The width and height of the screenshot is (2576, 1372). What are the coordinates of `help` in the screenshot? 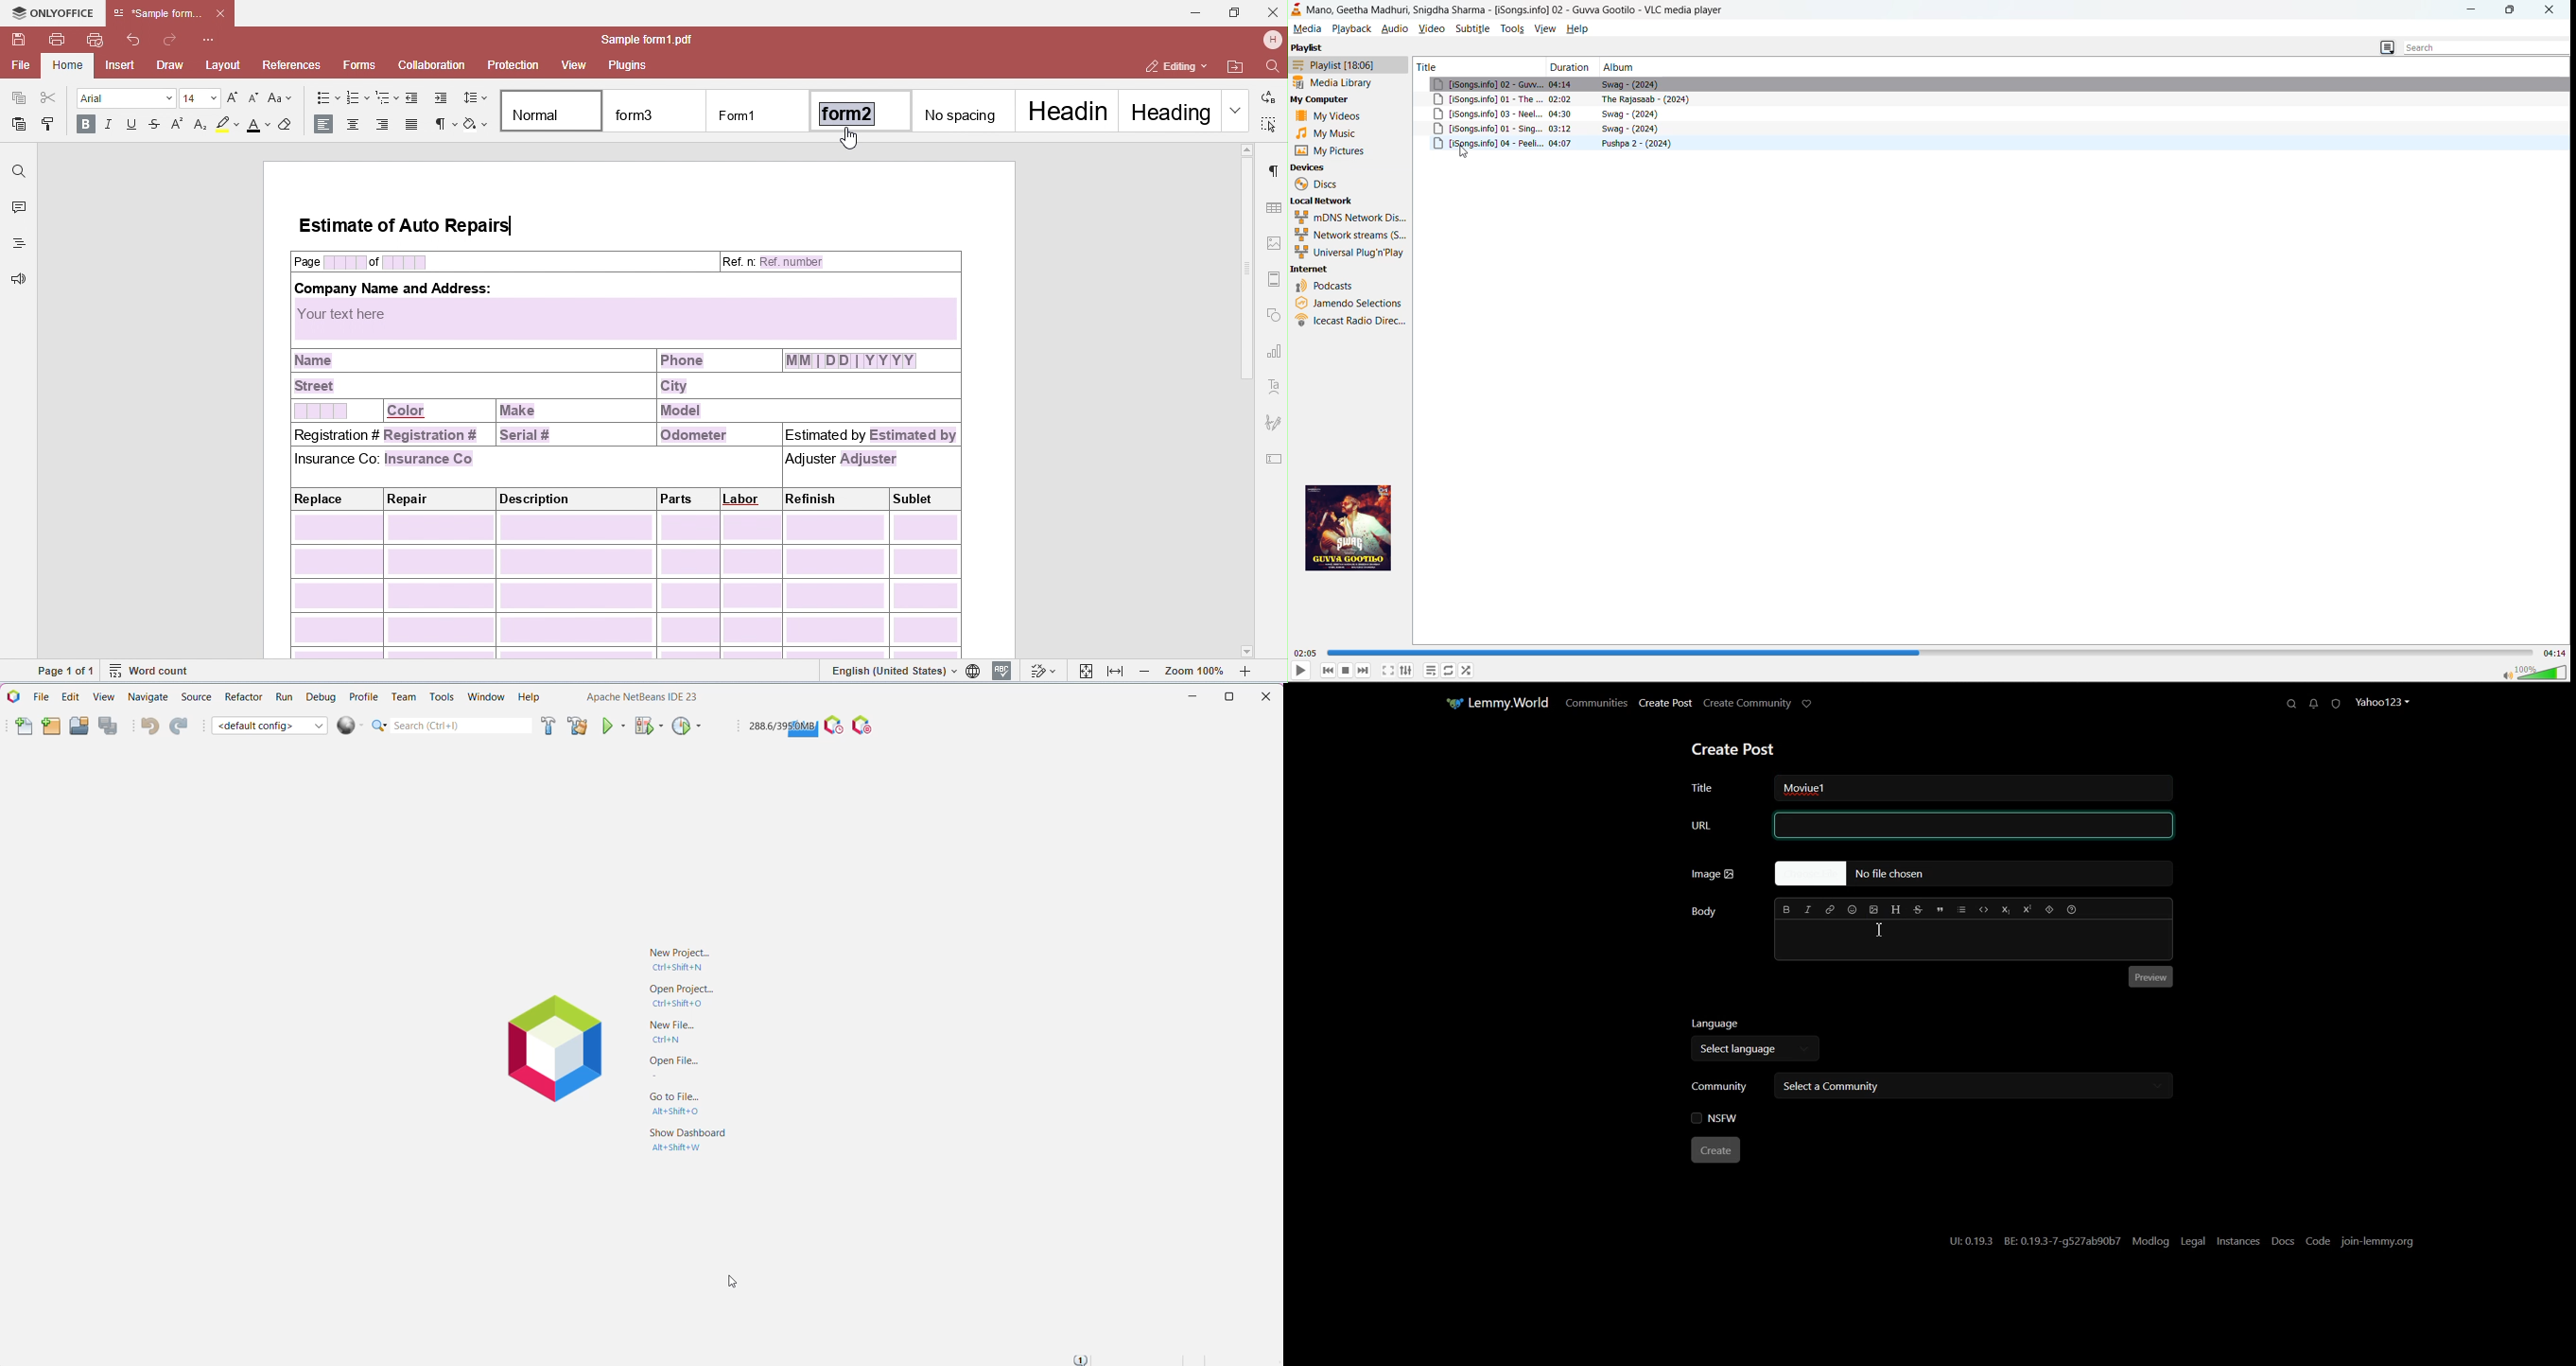 It's located at (1577, 28).